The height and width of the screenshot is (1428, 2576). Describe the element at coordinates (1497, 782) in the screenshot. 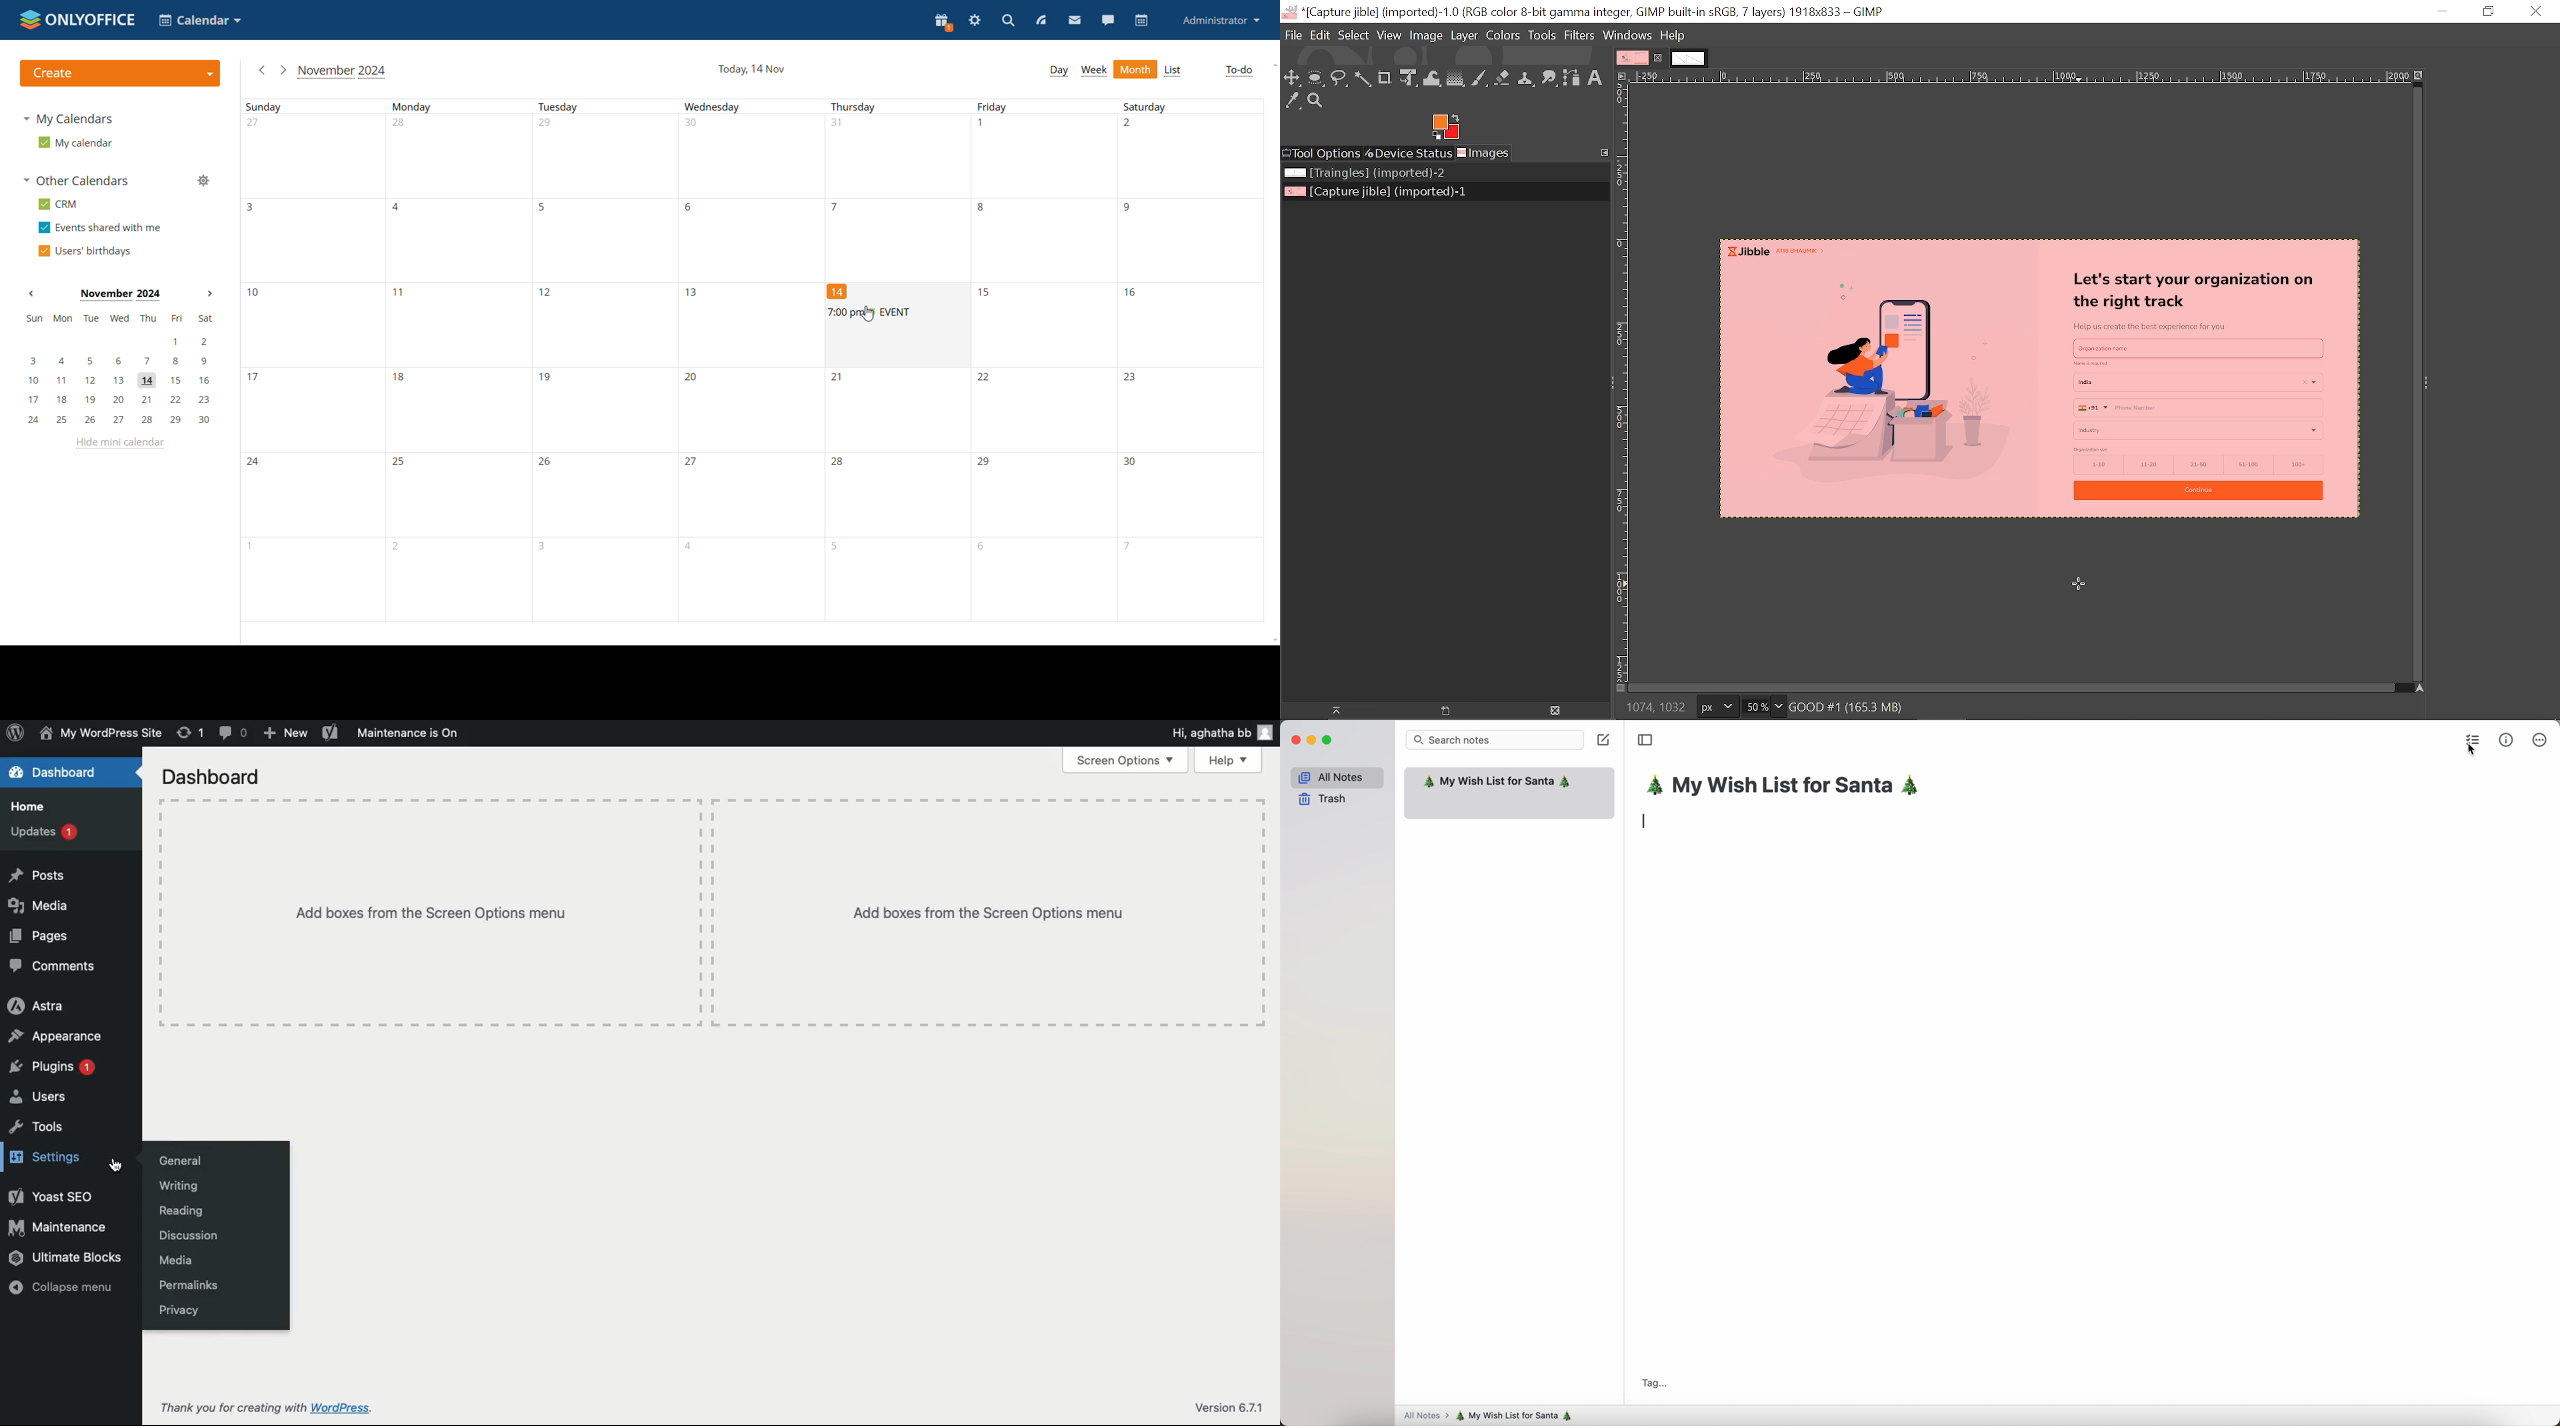

I see `My wish list for Santa` at that location.